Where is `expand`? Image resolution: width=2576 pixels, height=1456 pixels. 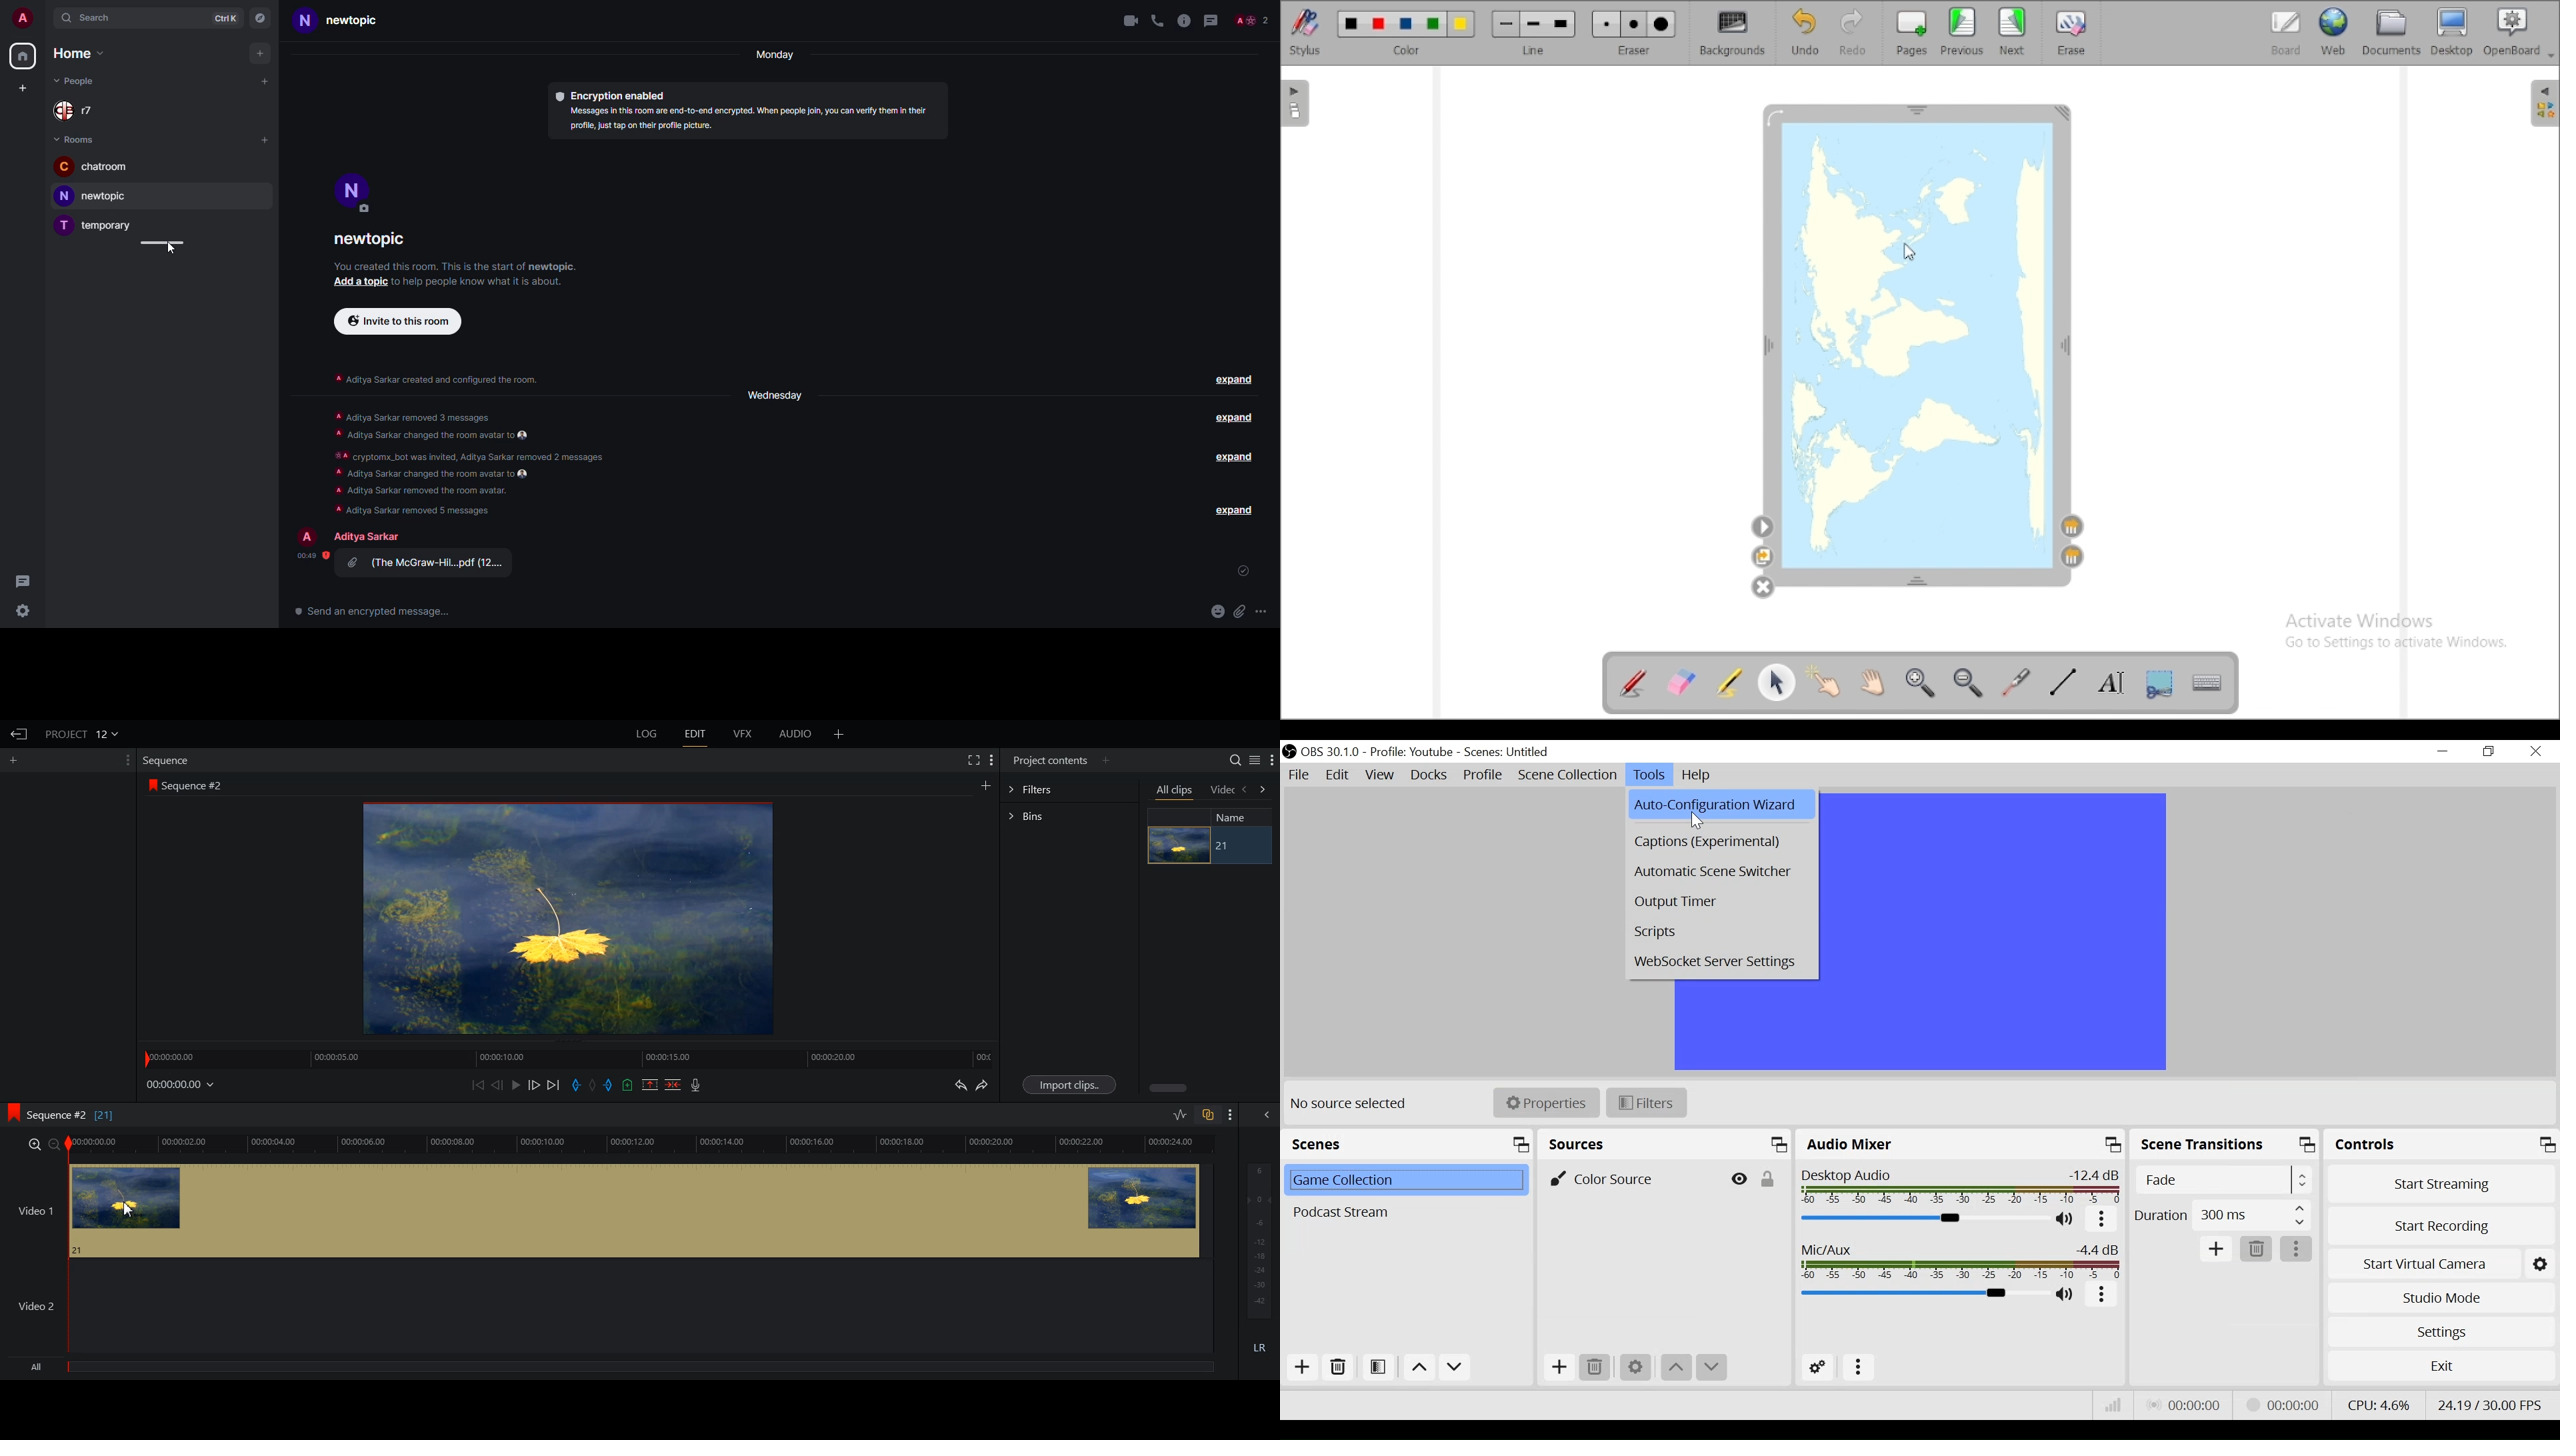 expand is located at coordinates (1235, 509).